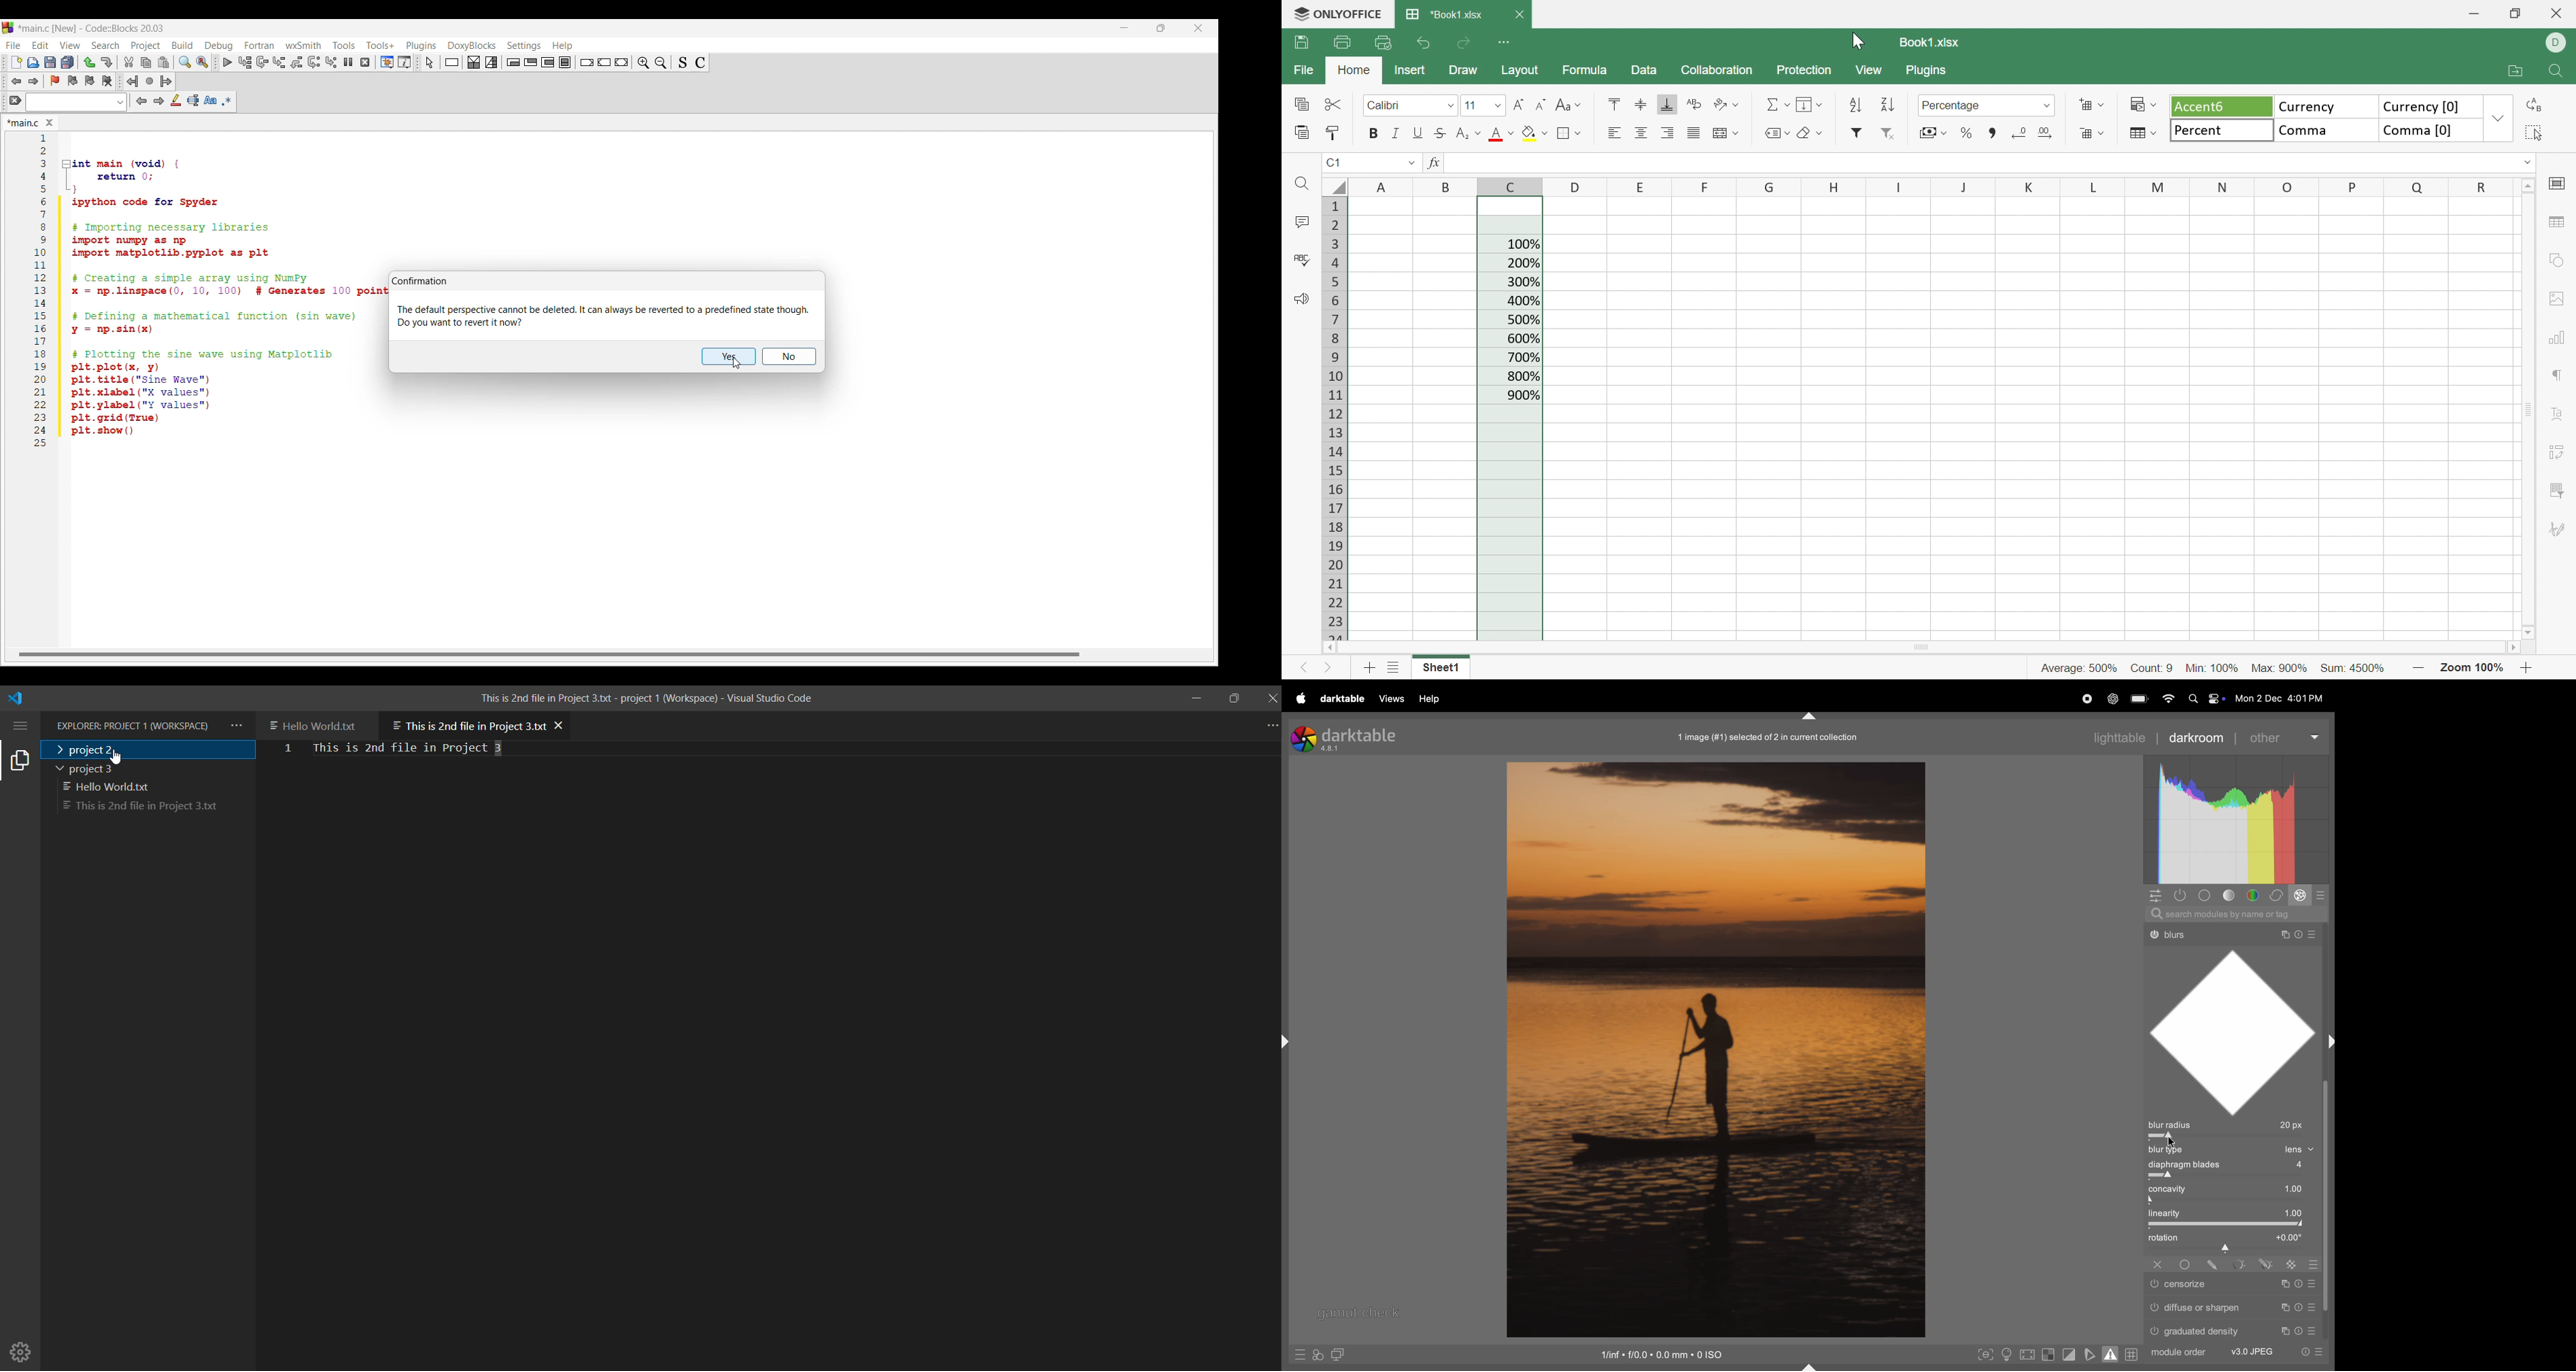  Describe the element at coordinates (2268, 1264) in the screenshot. I see `` at that location.